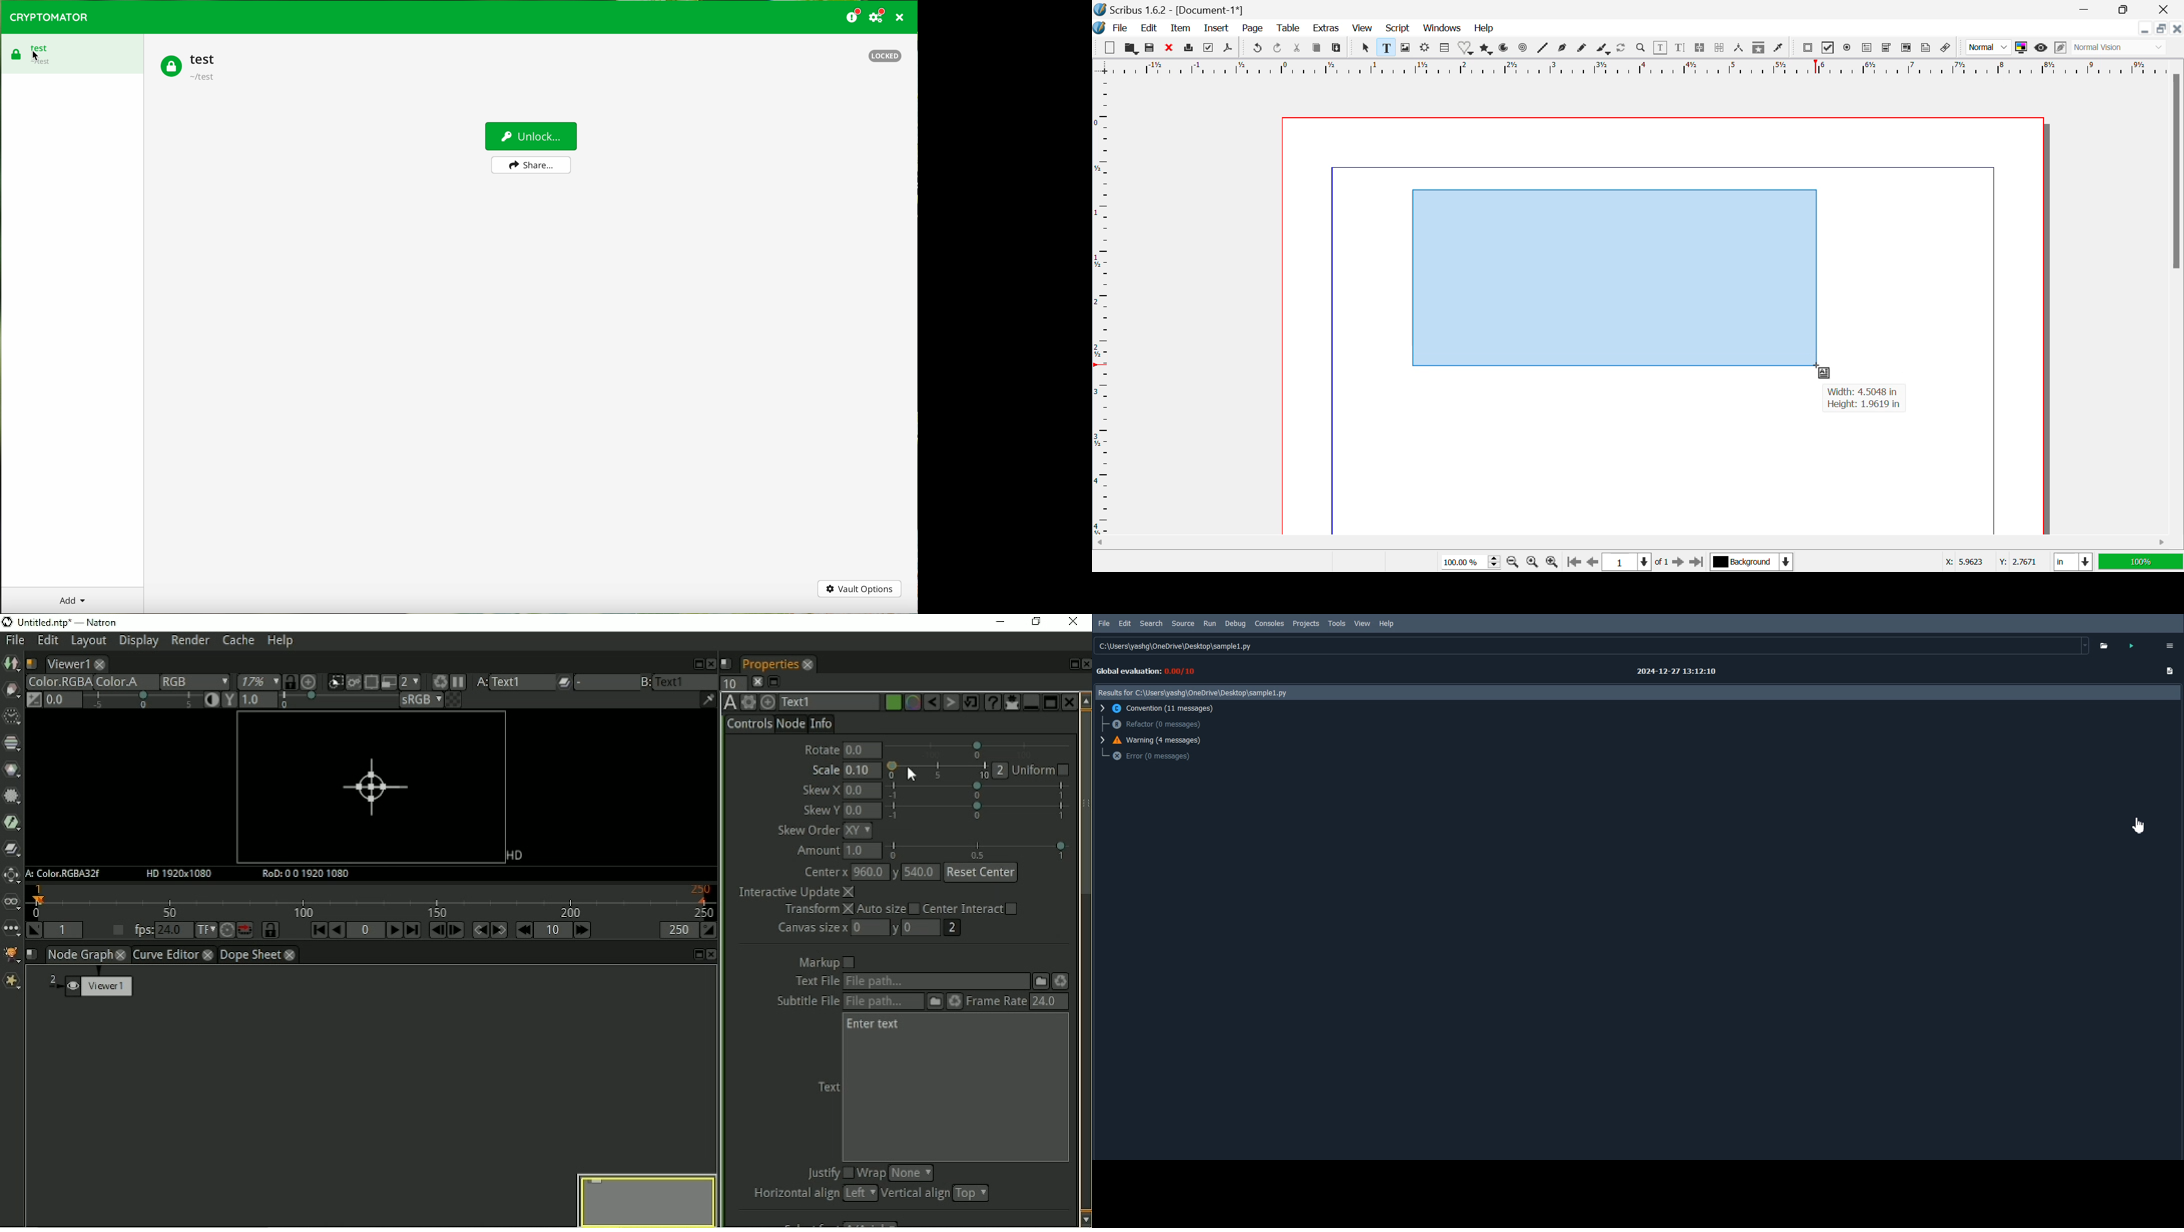 This screenshot has height=1232, width=2184. What do you see at coordinates (73, 53) in the screenshot?
I see `test vault` at bounding box center [73, 53].